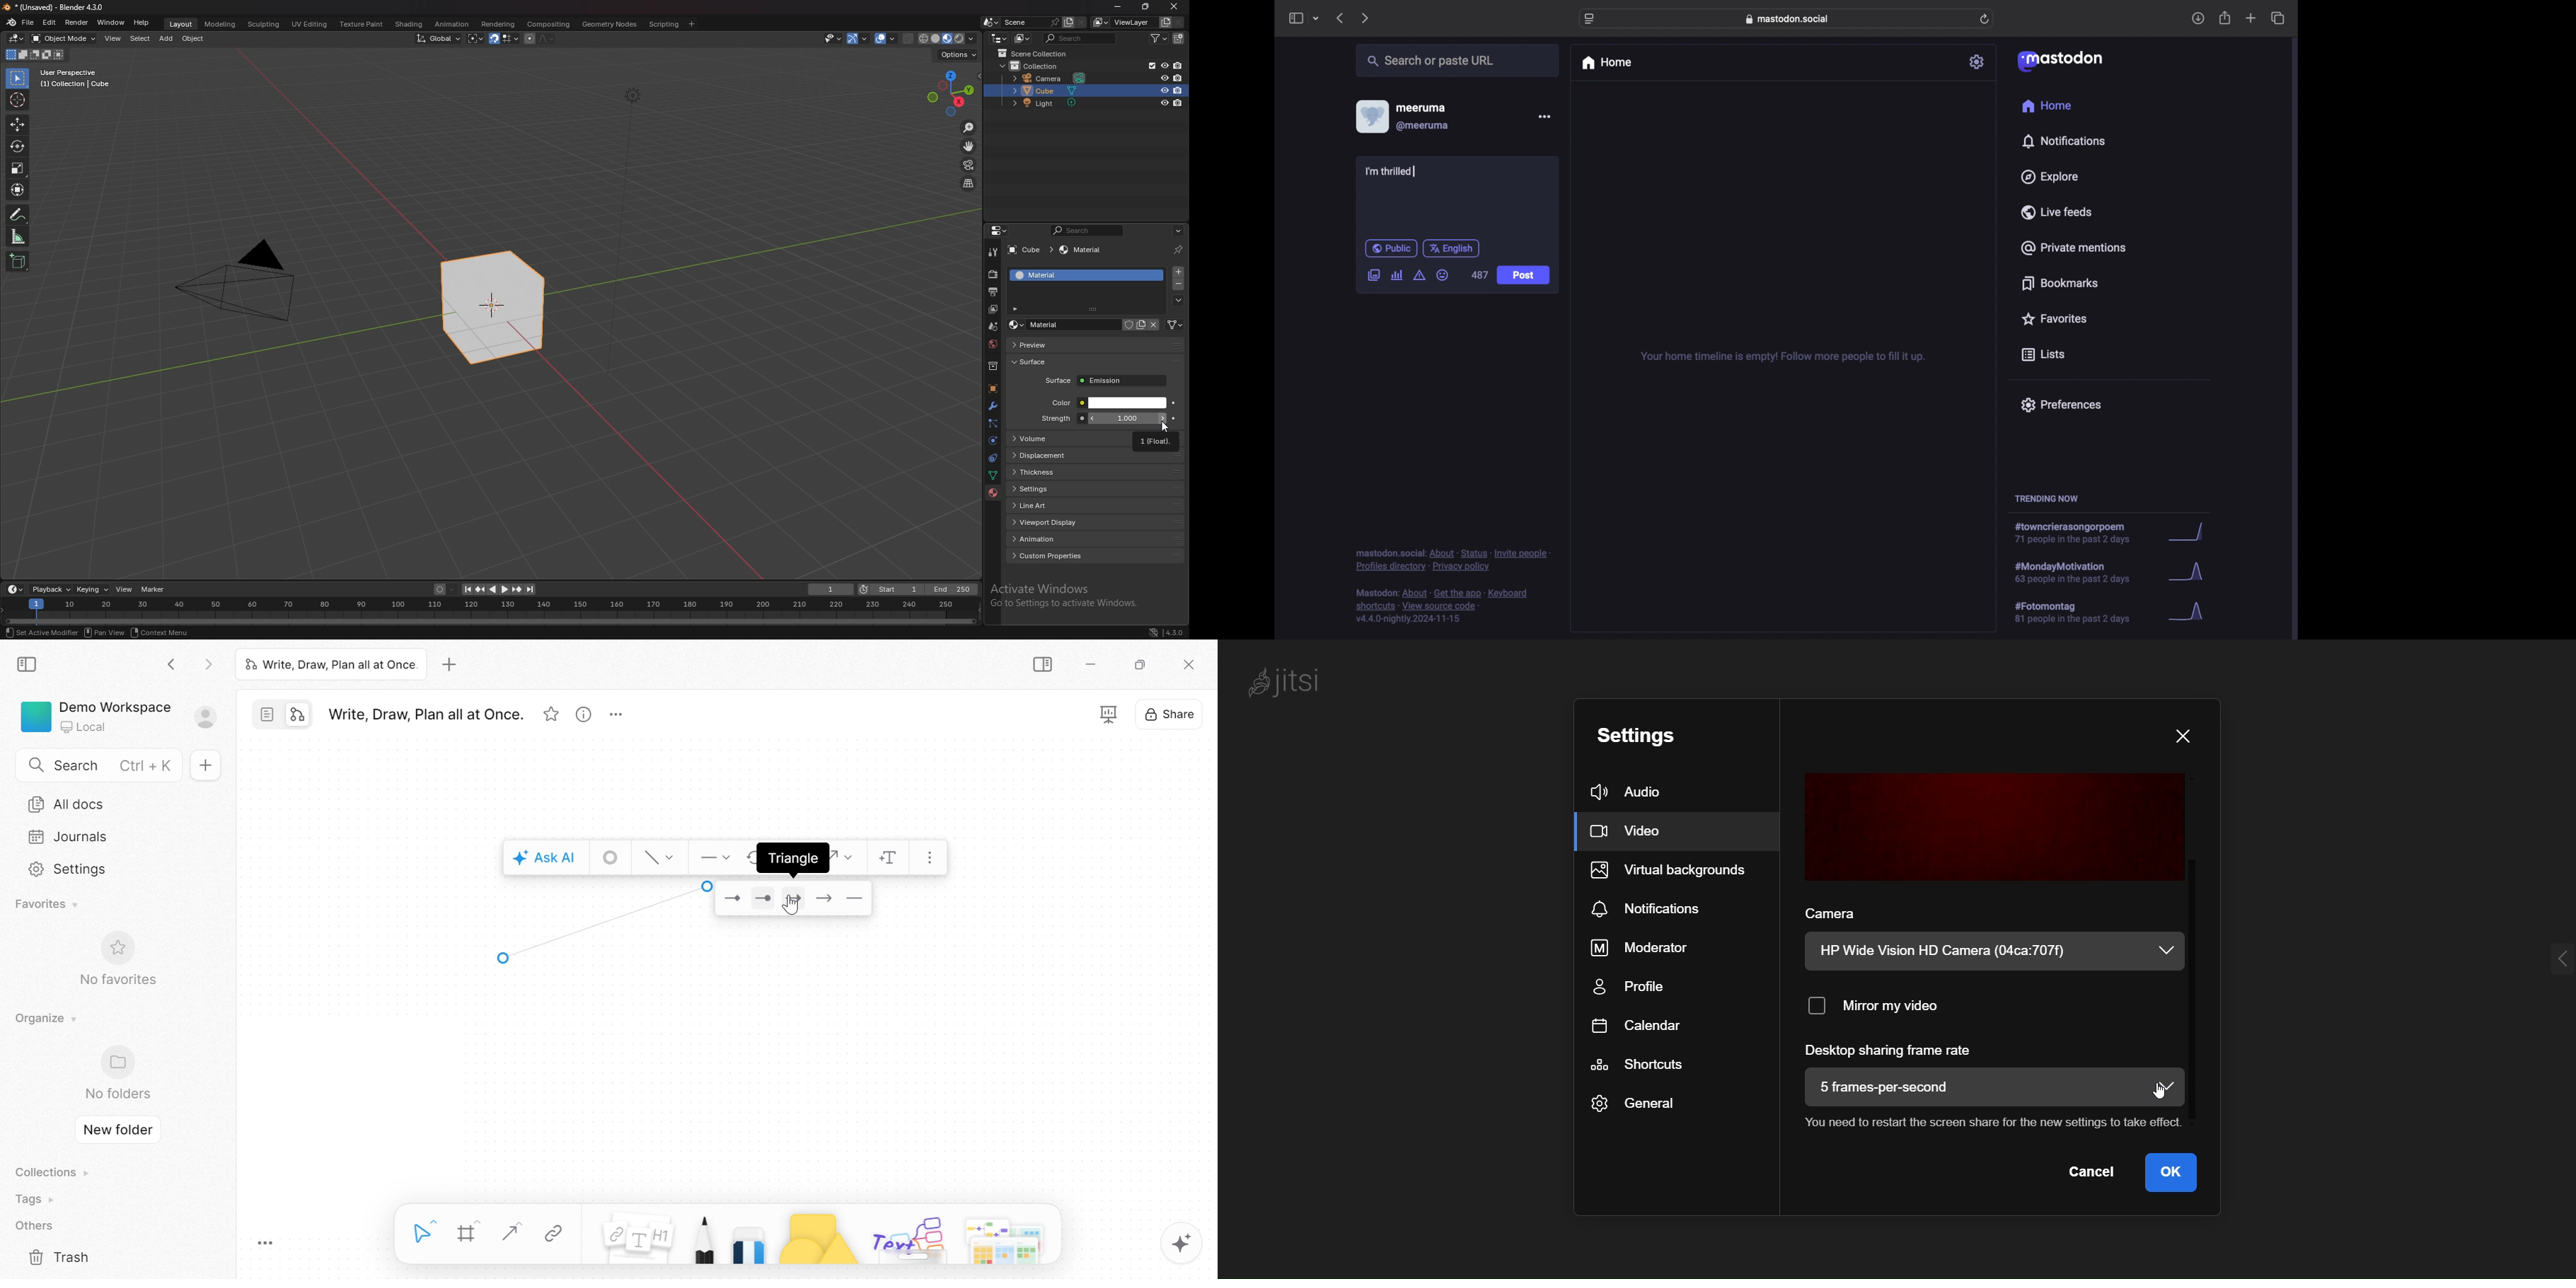 The height and width of the screenshot is (1288, 2576). I want to click on Minimize, so click(1095, 667).